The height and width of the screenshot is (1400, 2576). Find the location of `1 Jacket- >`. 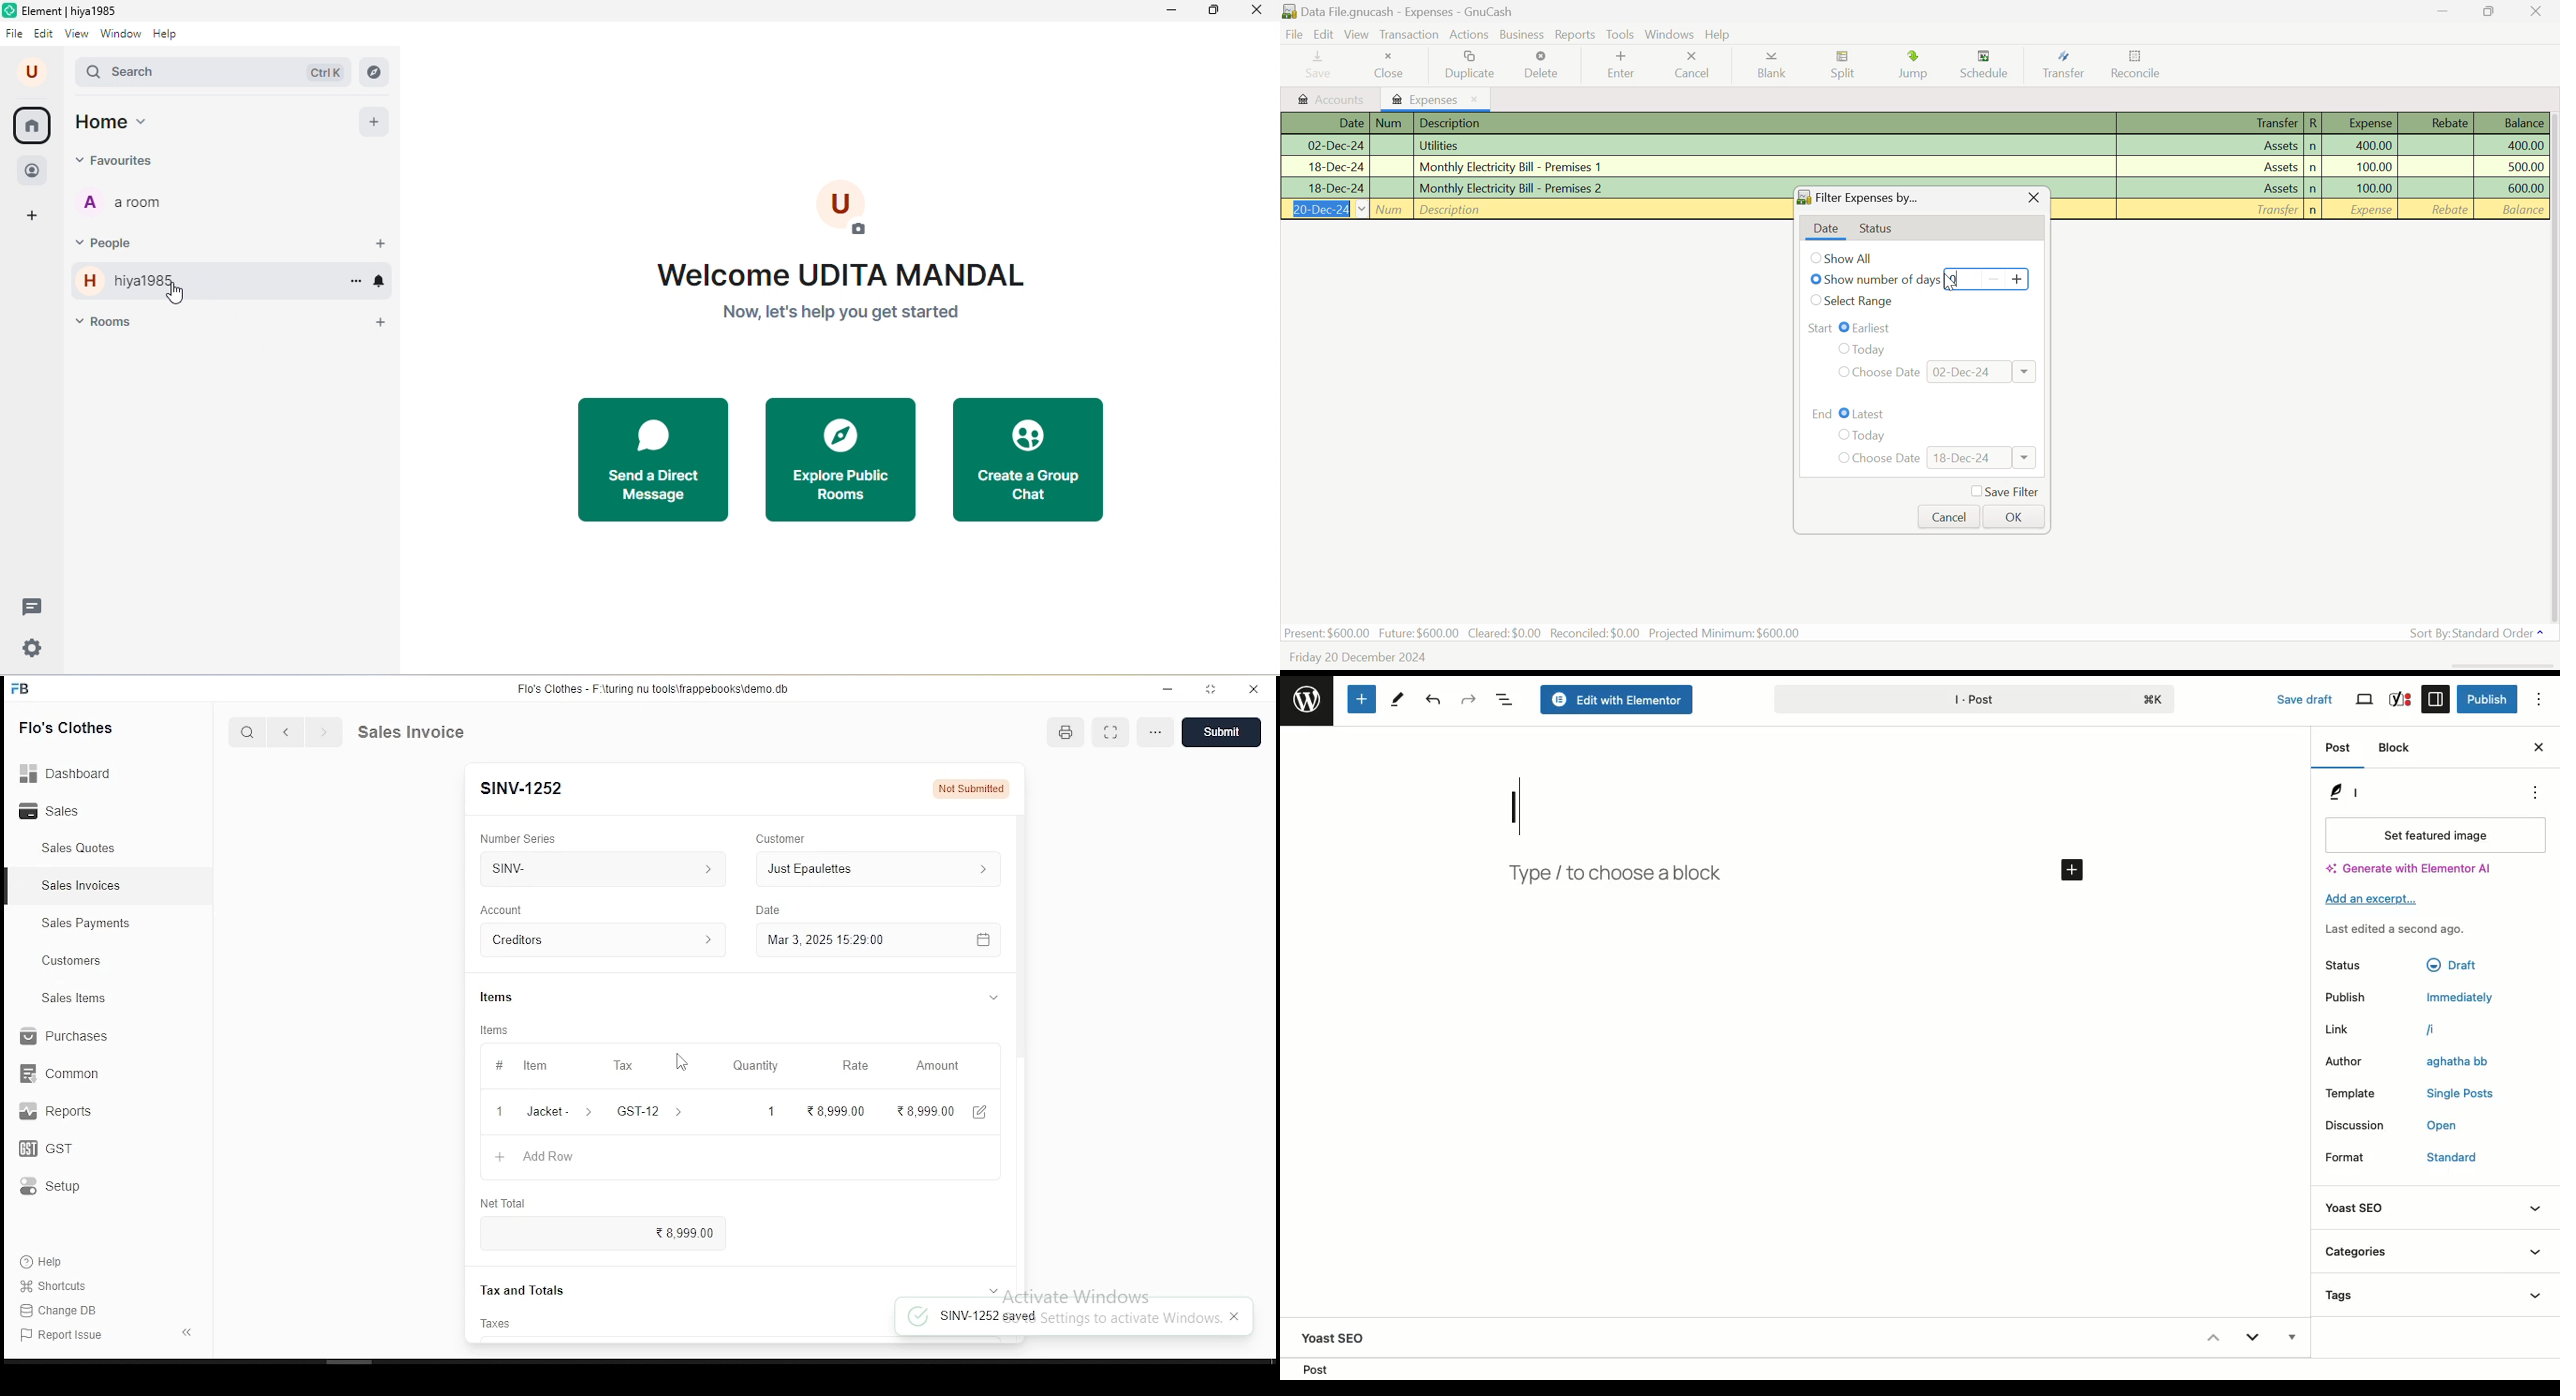

1 Jacket- > is located at coordinates (547, 1112).